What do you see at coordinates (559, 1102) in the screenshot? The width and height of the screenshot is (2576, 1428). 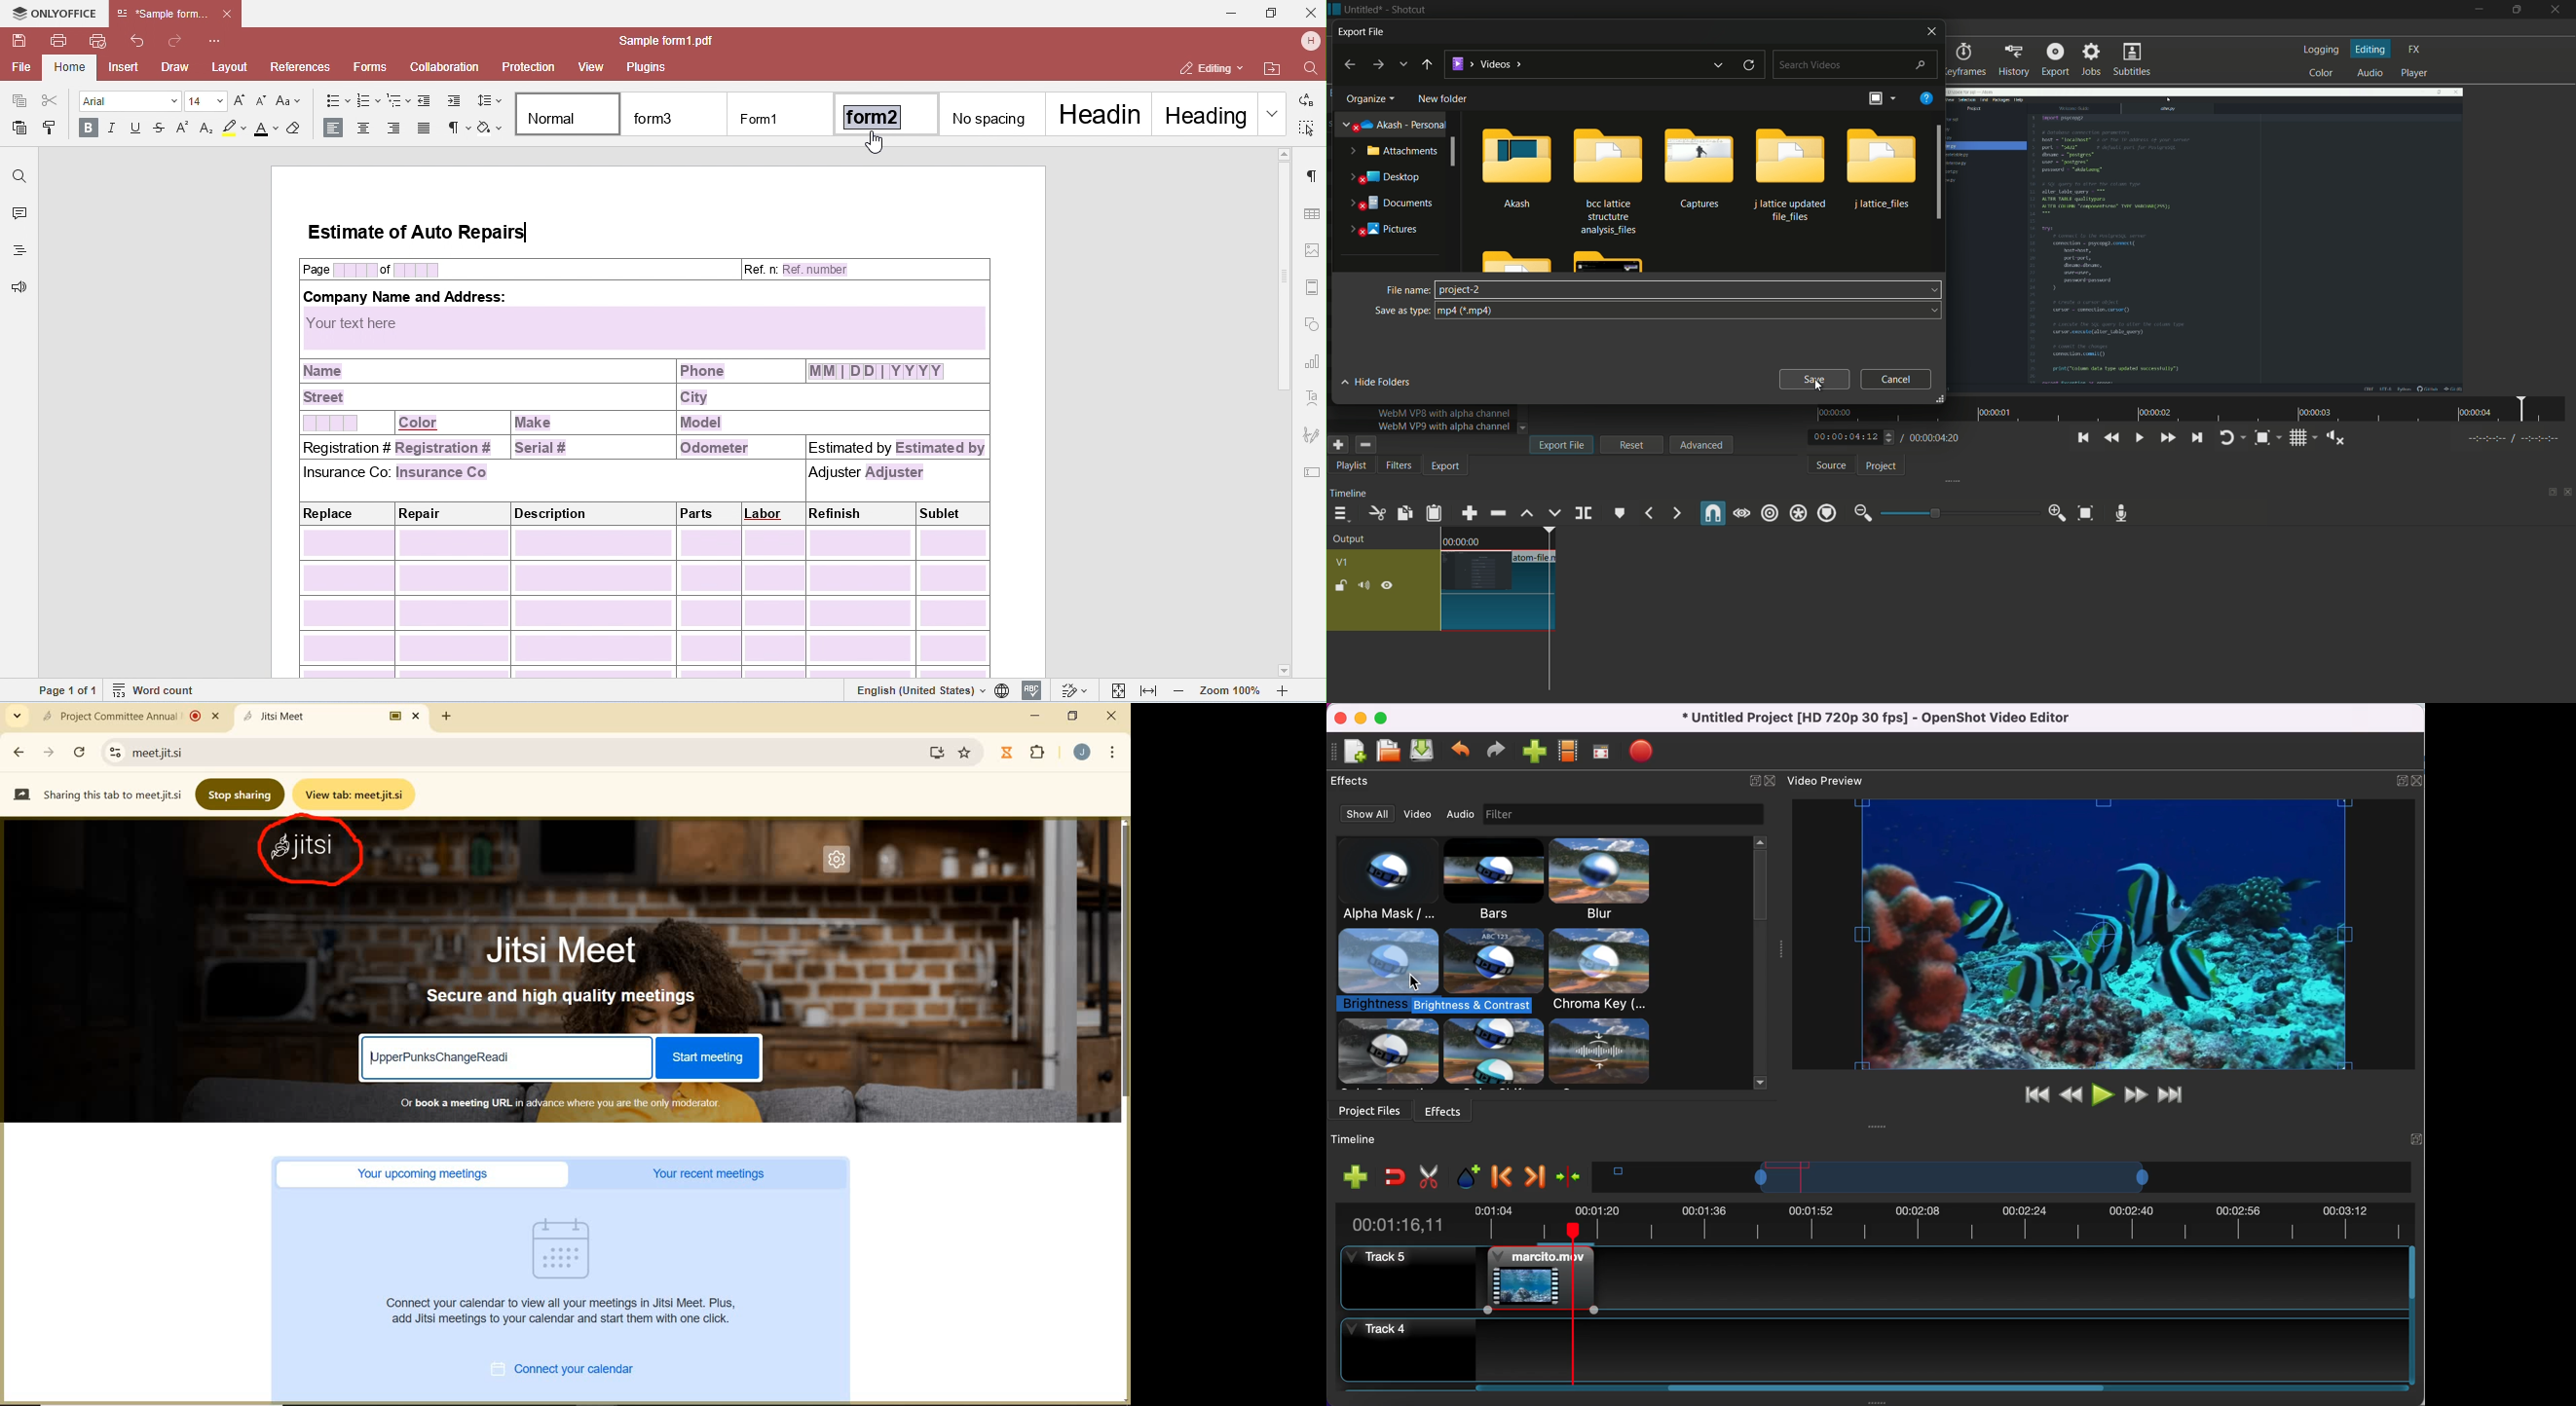 I see `Or book a meeting URL in advance where you are the only moderator.` at bounding box center [559, 1102].